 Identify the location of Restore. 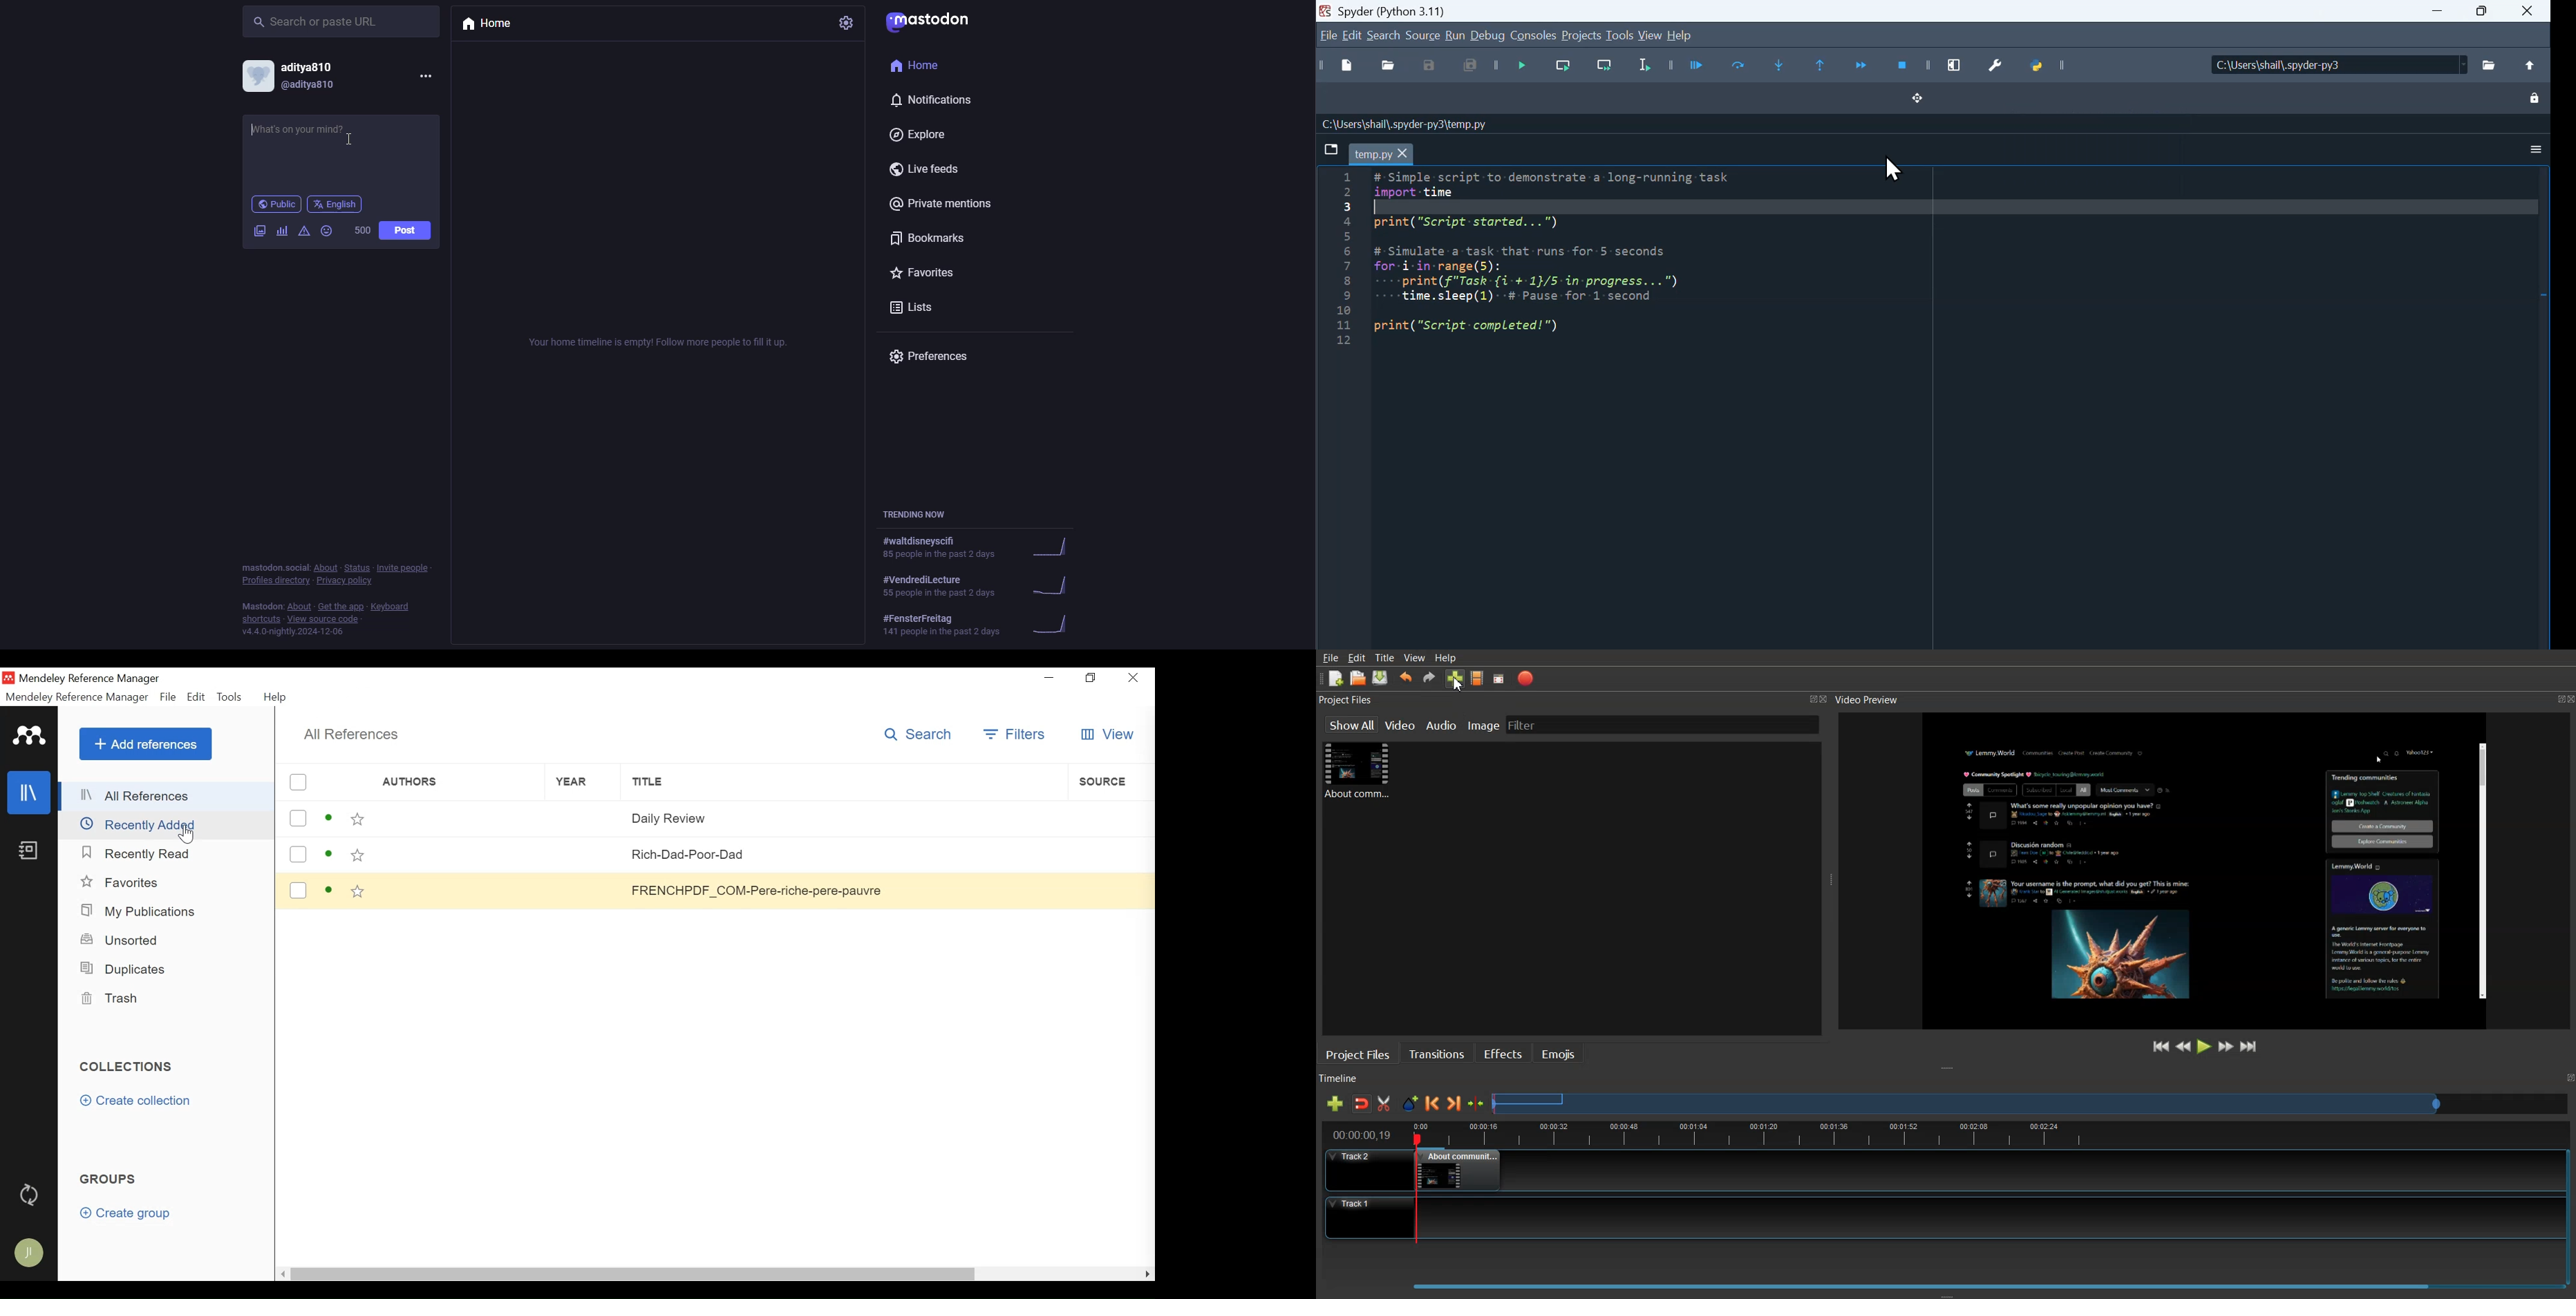
(1091, 678).